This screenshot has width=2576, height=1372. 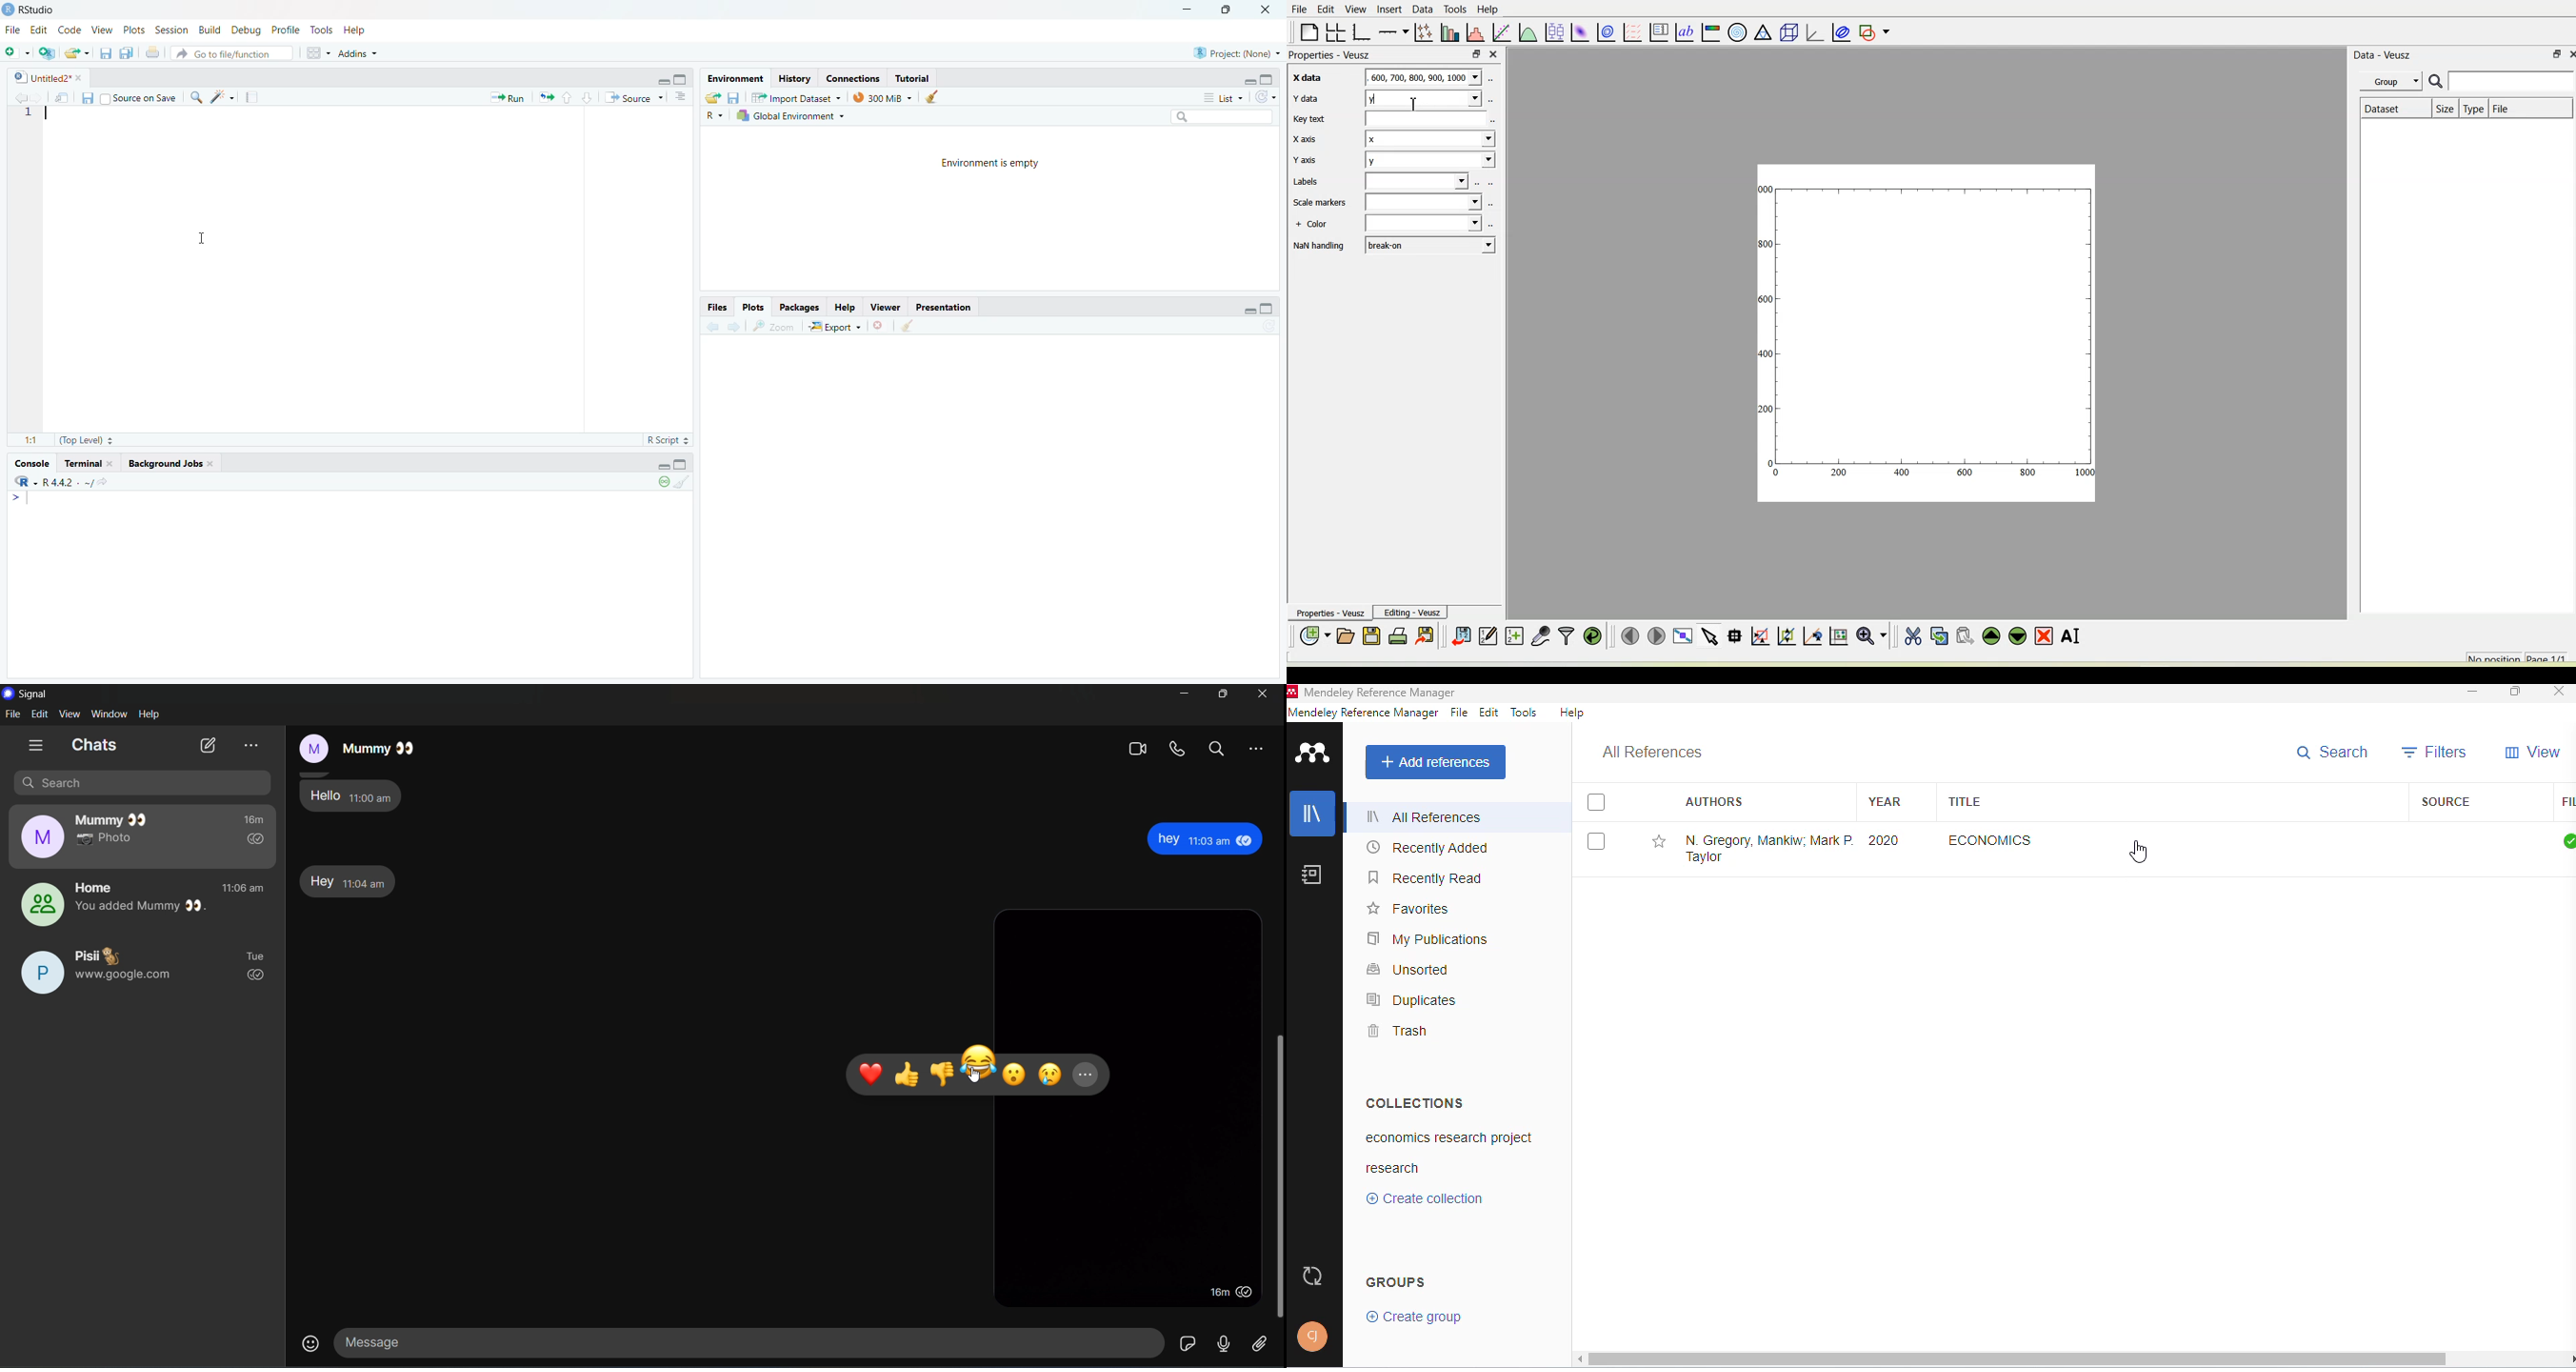 I want to click on logo, so click(x=1315, y=751).